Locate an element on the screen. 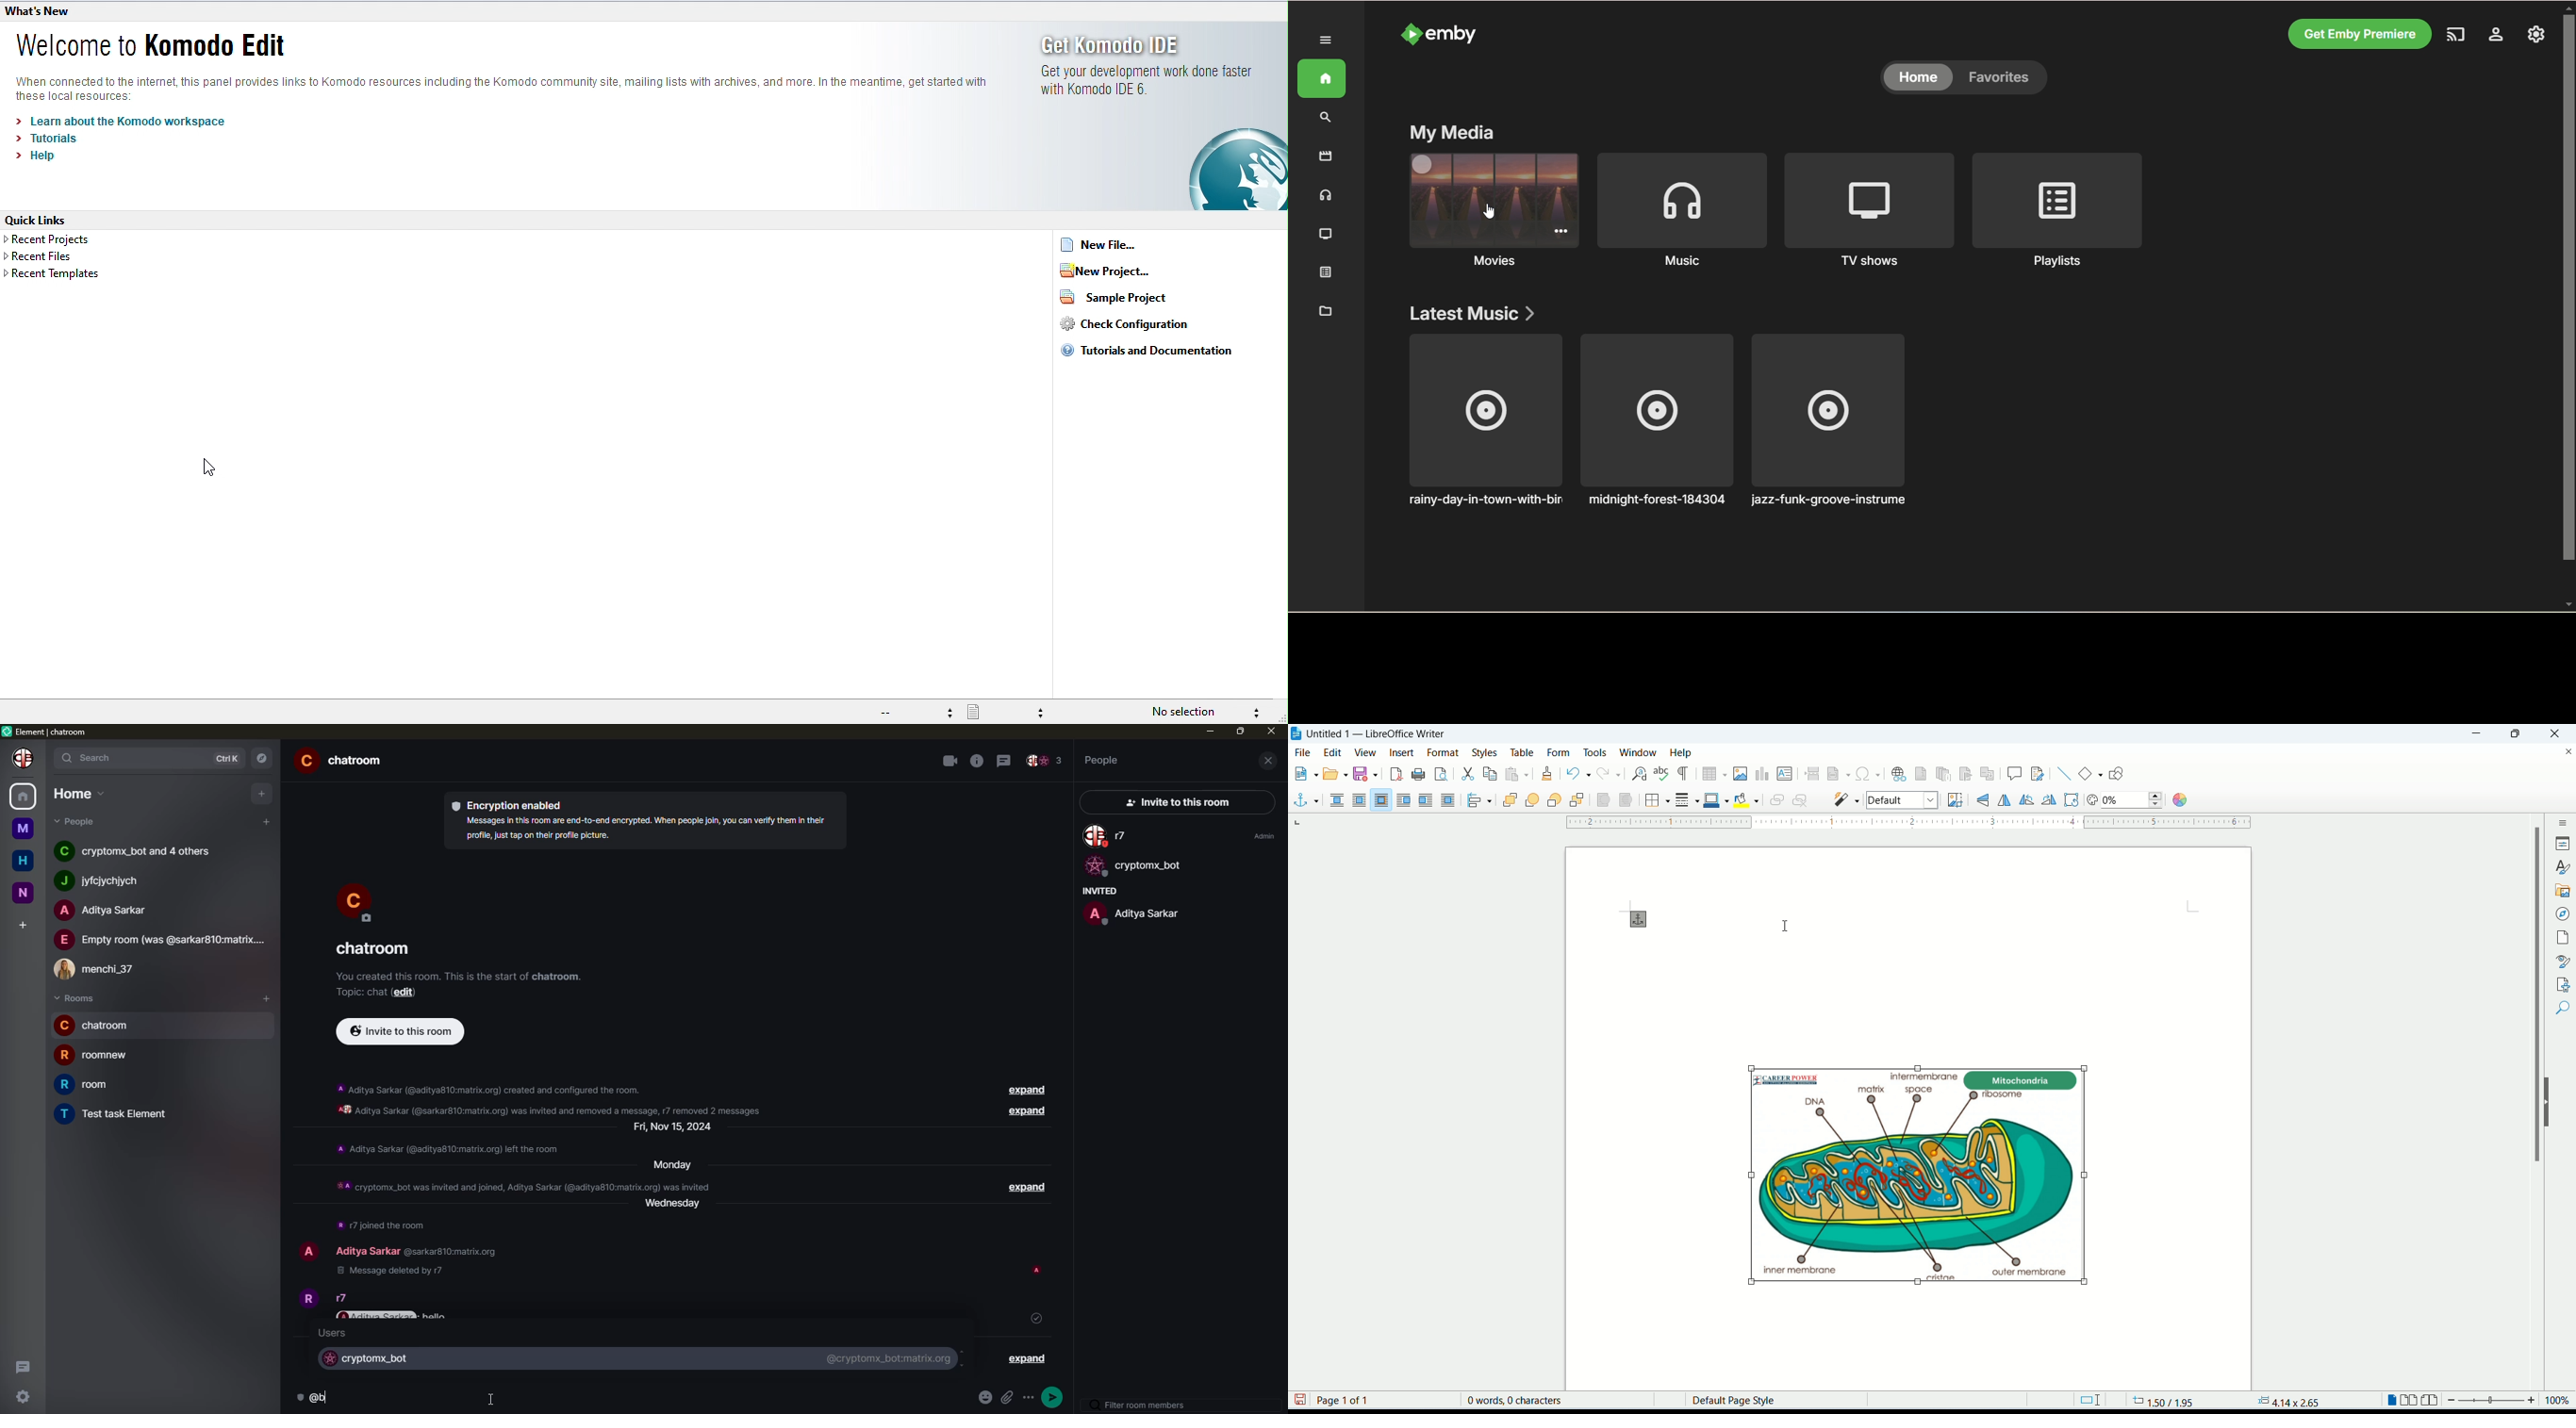 The width and height of the screenshot is (2576, 1428). tv shows is located at coordinates (1868, 262).